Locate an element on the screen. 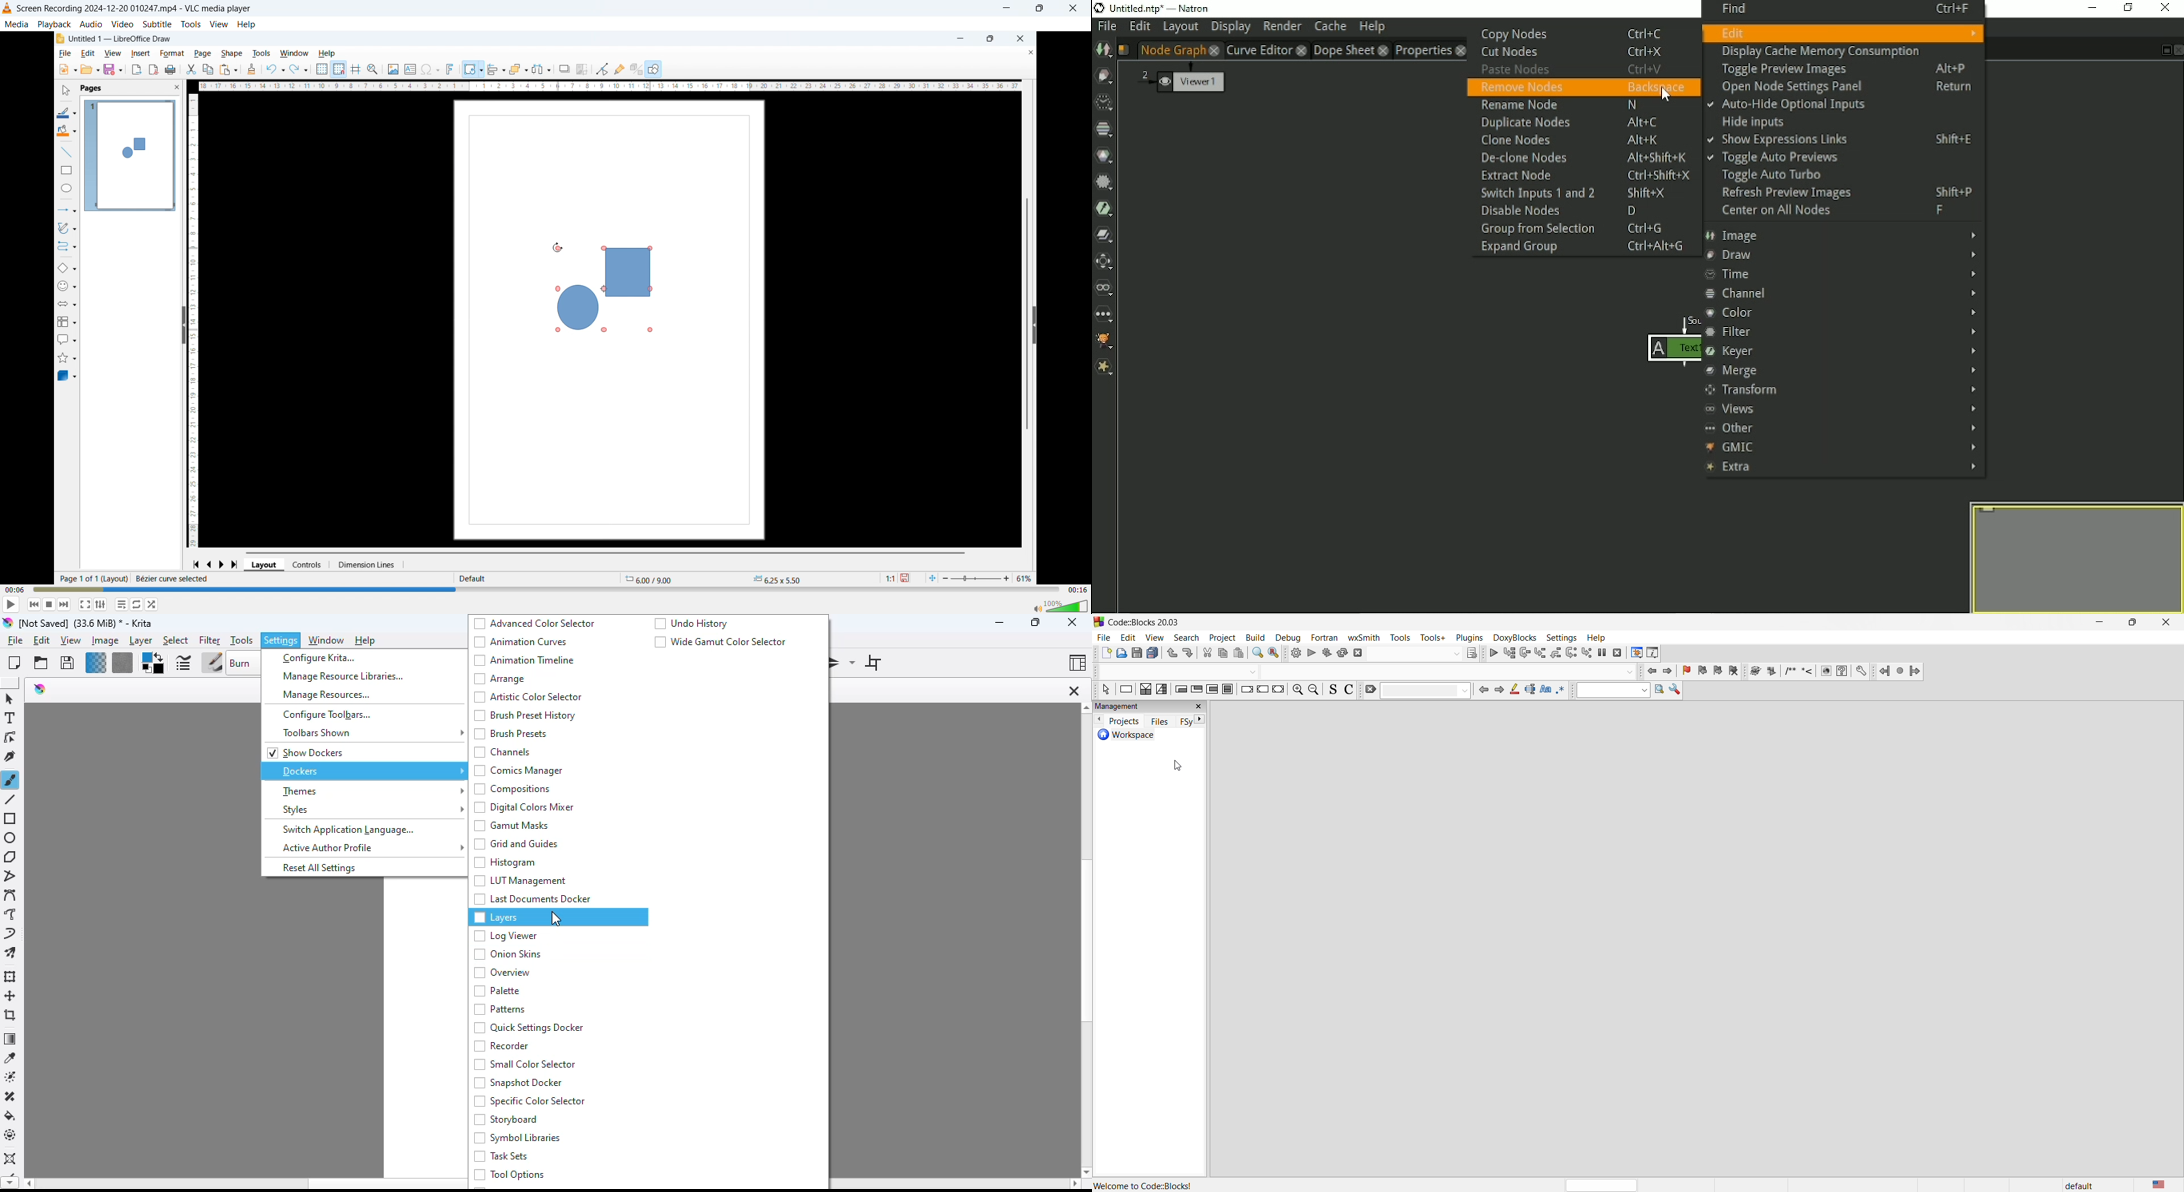 This screenshot has width=2184, height=1204. tools is located at coordinates (241, 640).